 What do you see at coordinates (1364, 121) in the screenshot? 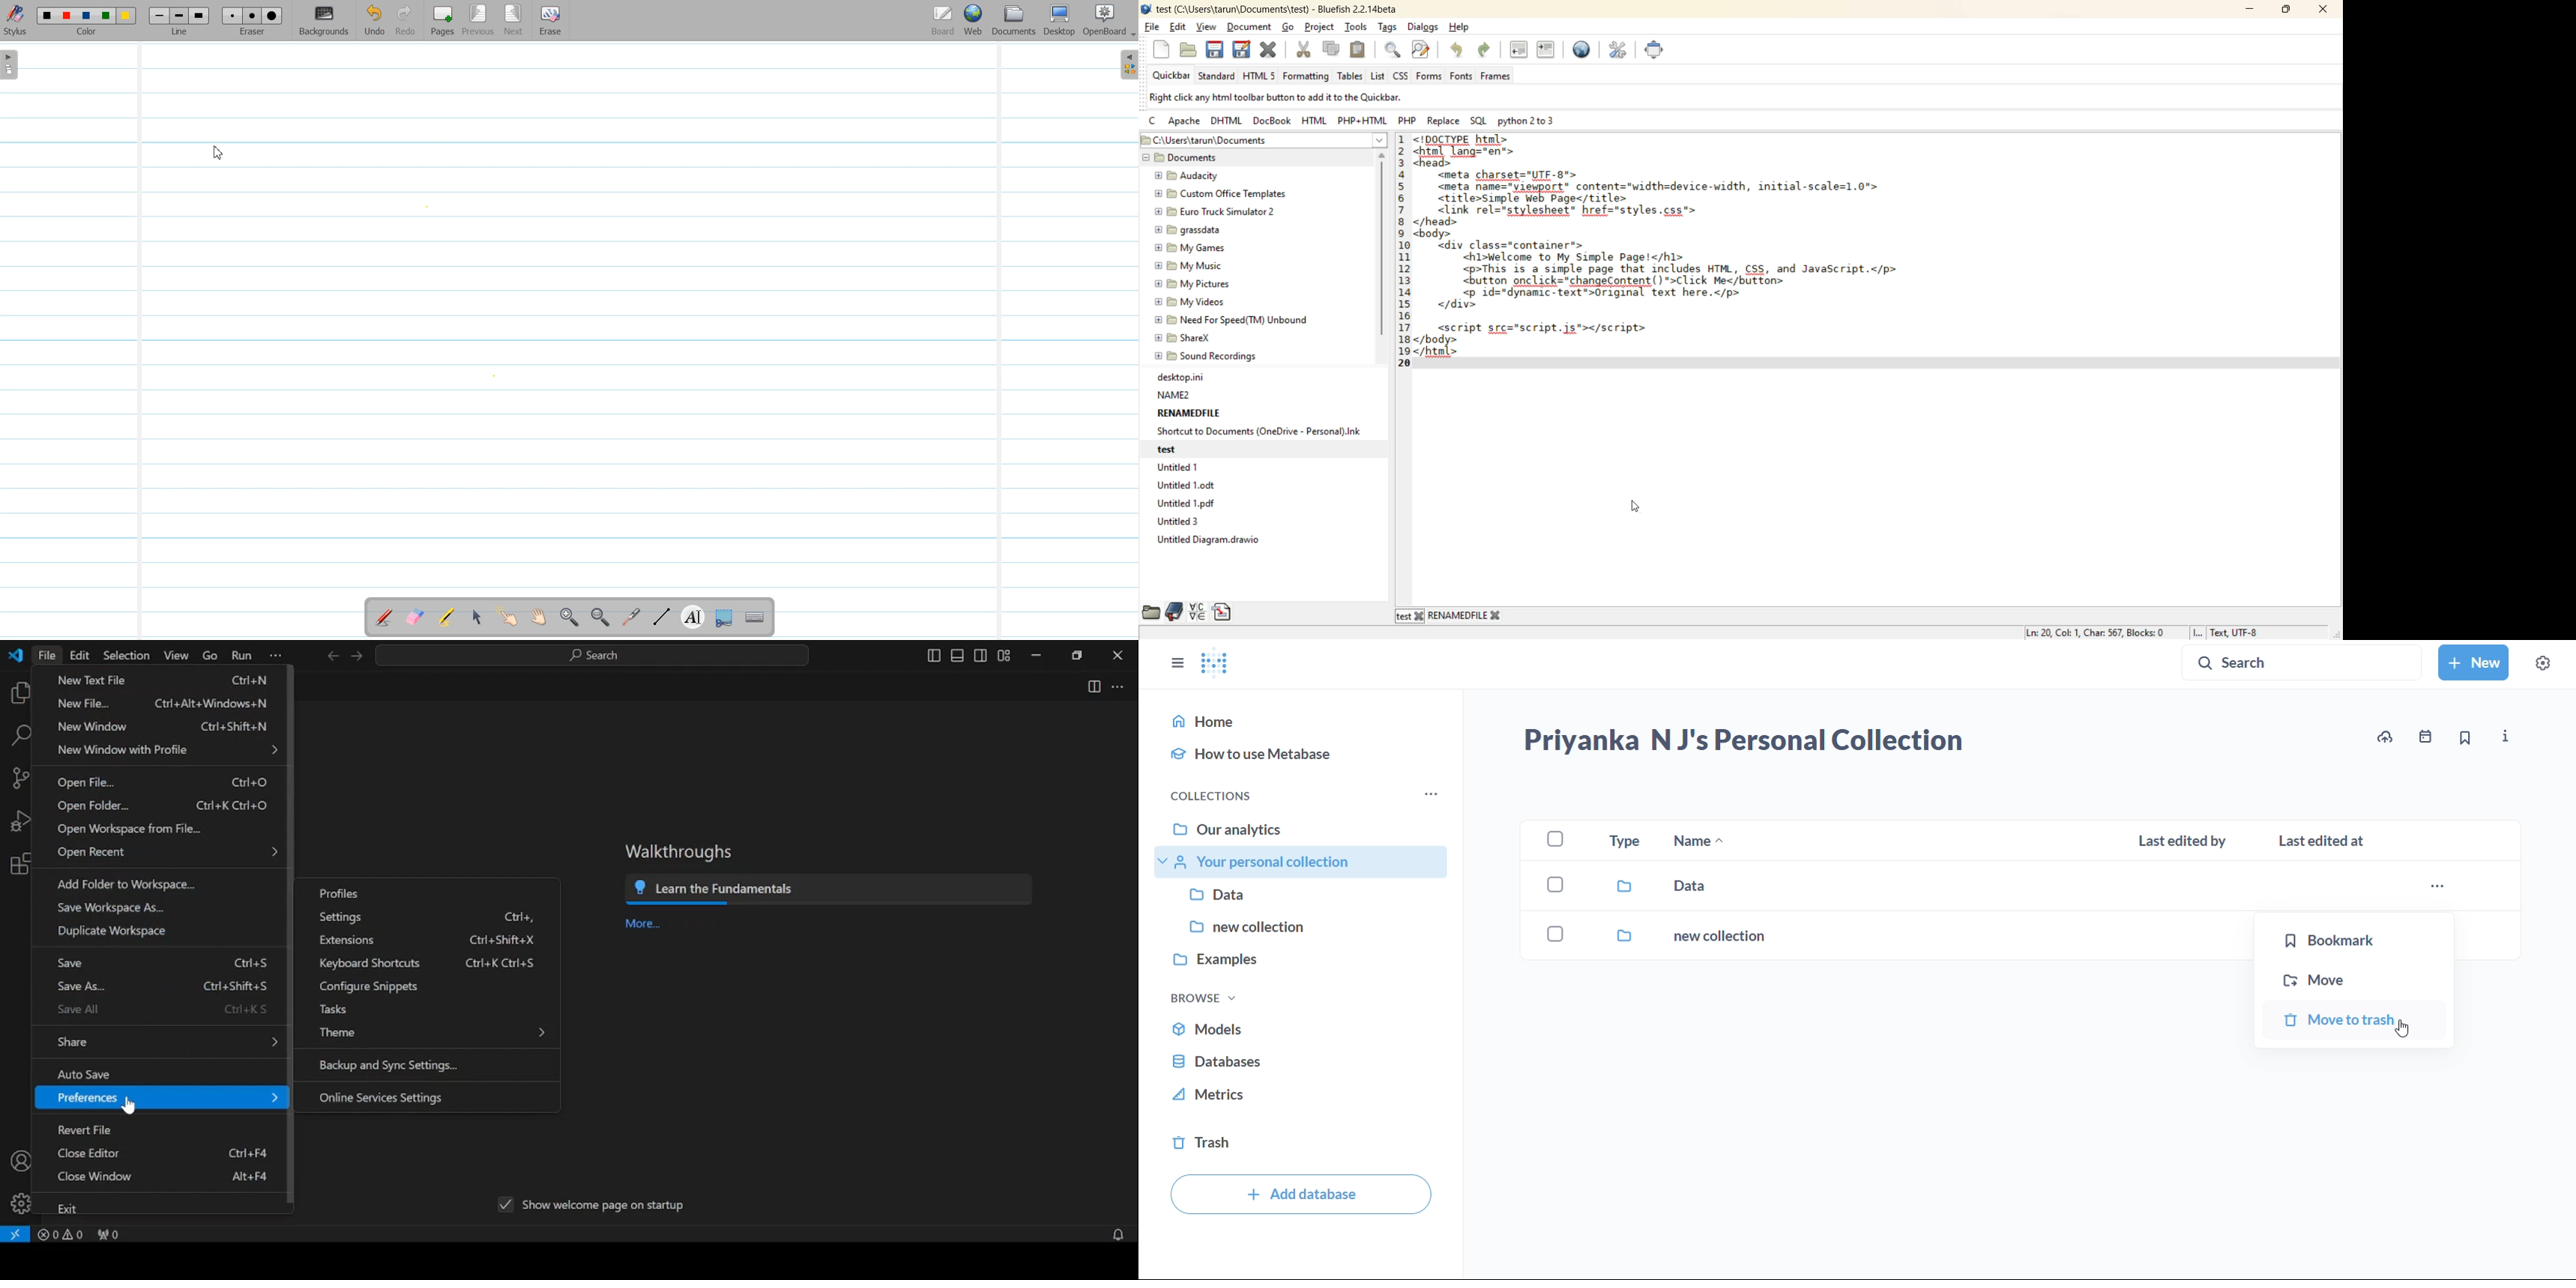
I see `php html` at bounding box center [1364, 121].